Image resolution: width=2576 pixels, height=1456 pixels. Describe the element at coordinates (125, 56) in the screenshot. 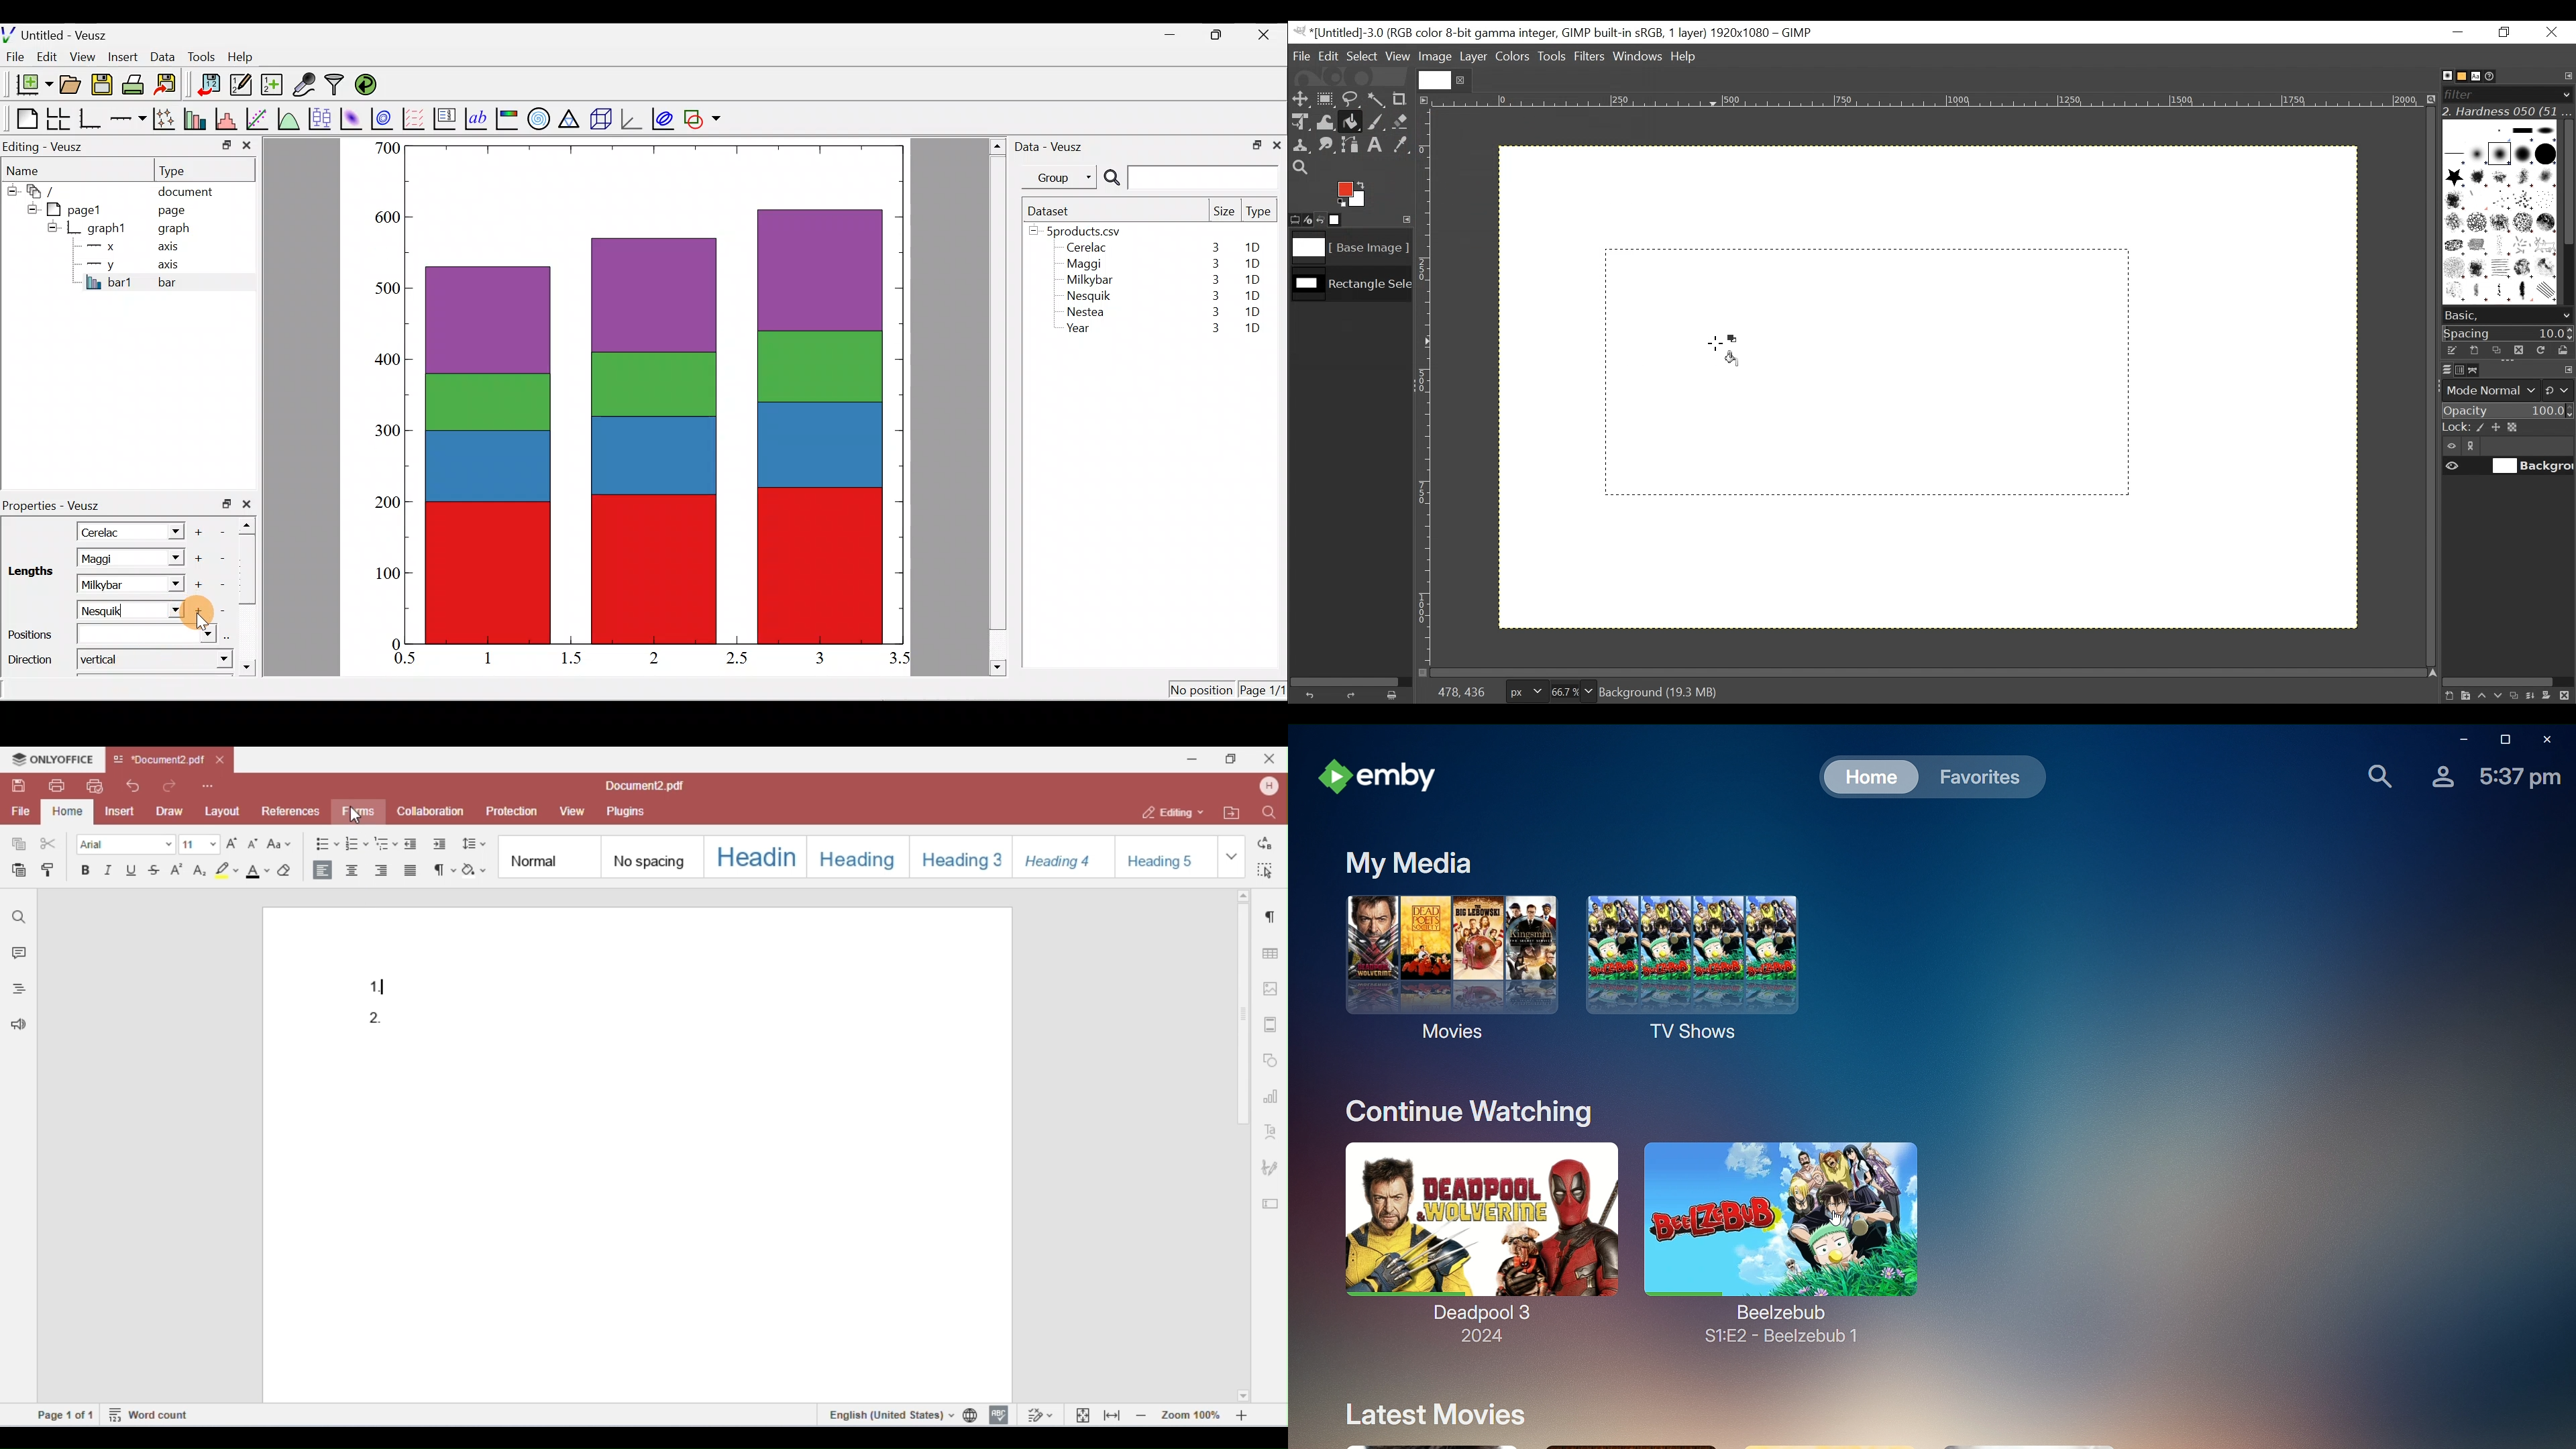

I see `Insert` at that location.